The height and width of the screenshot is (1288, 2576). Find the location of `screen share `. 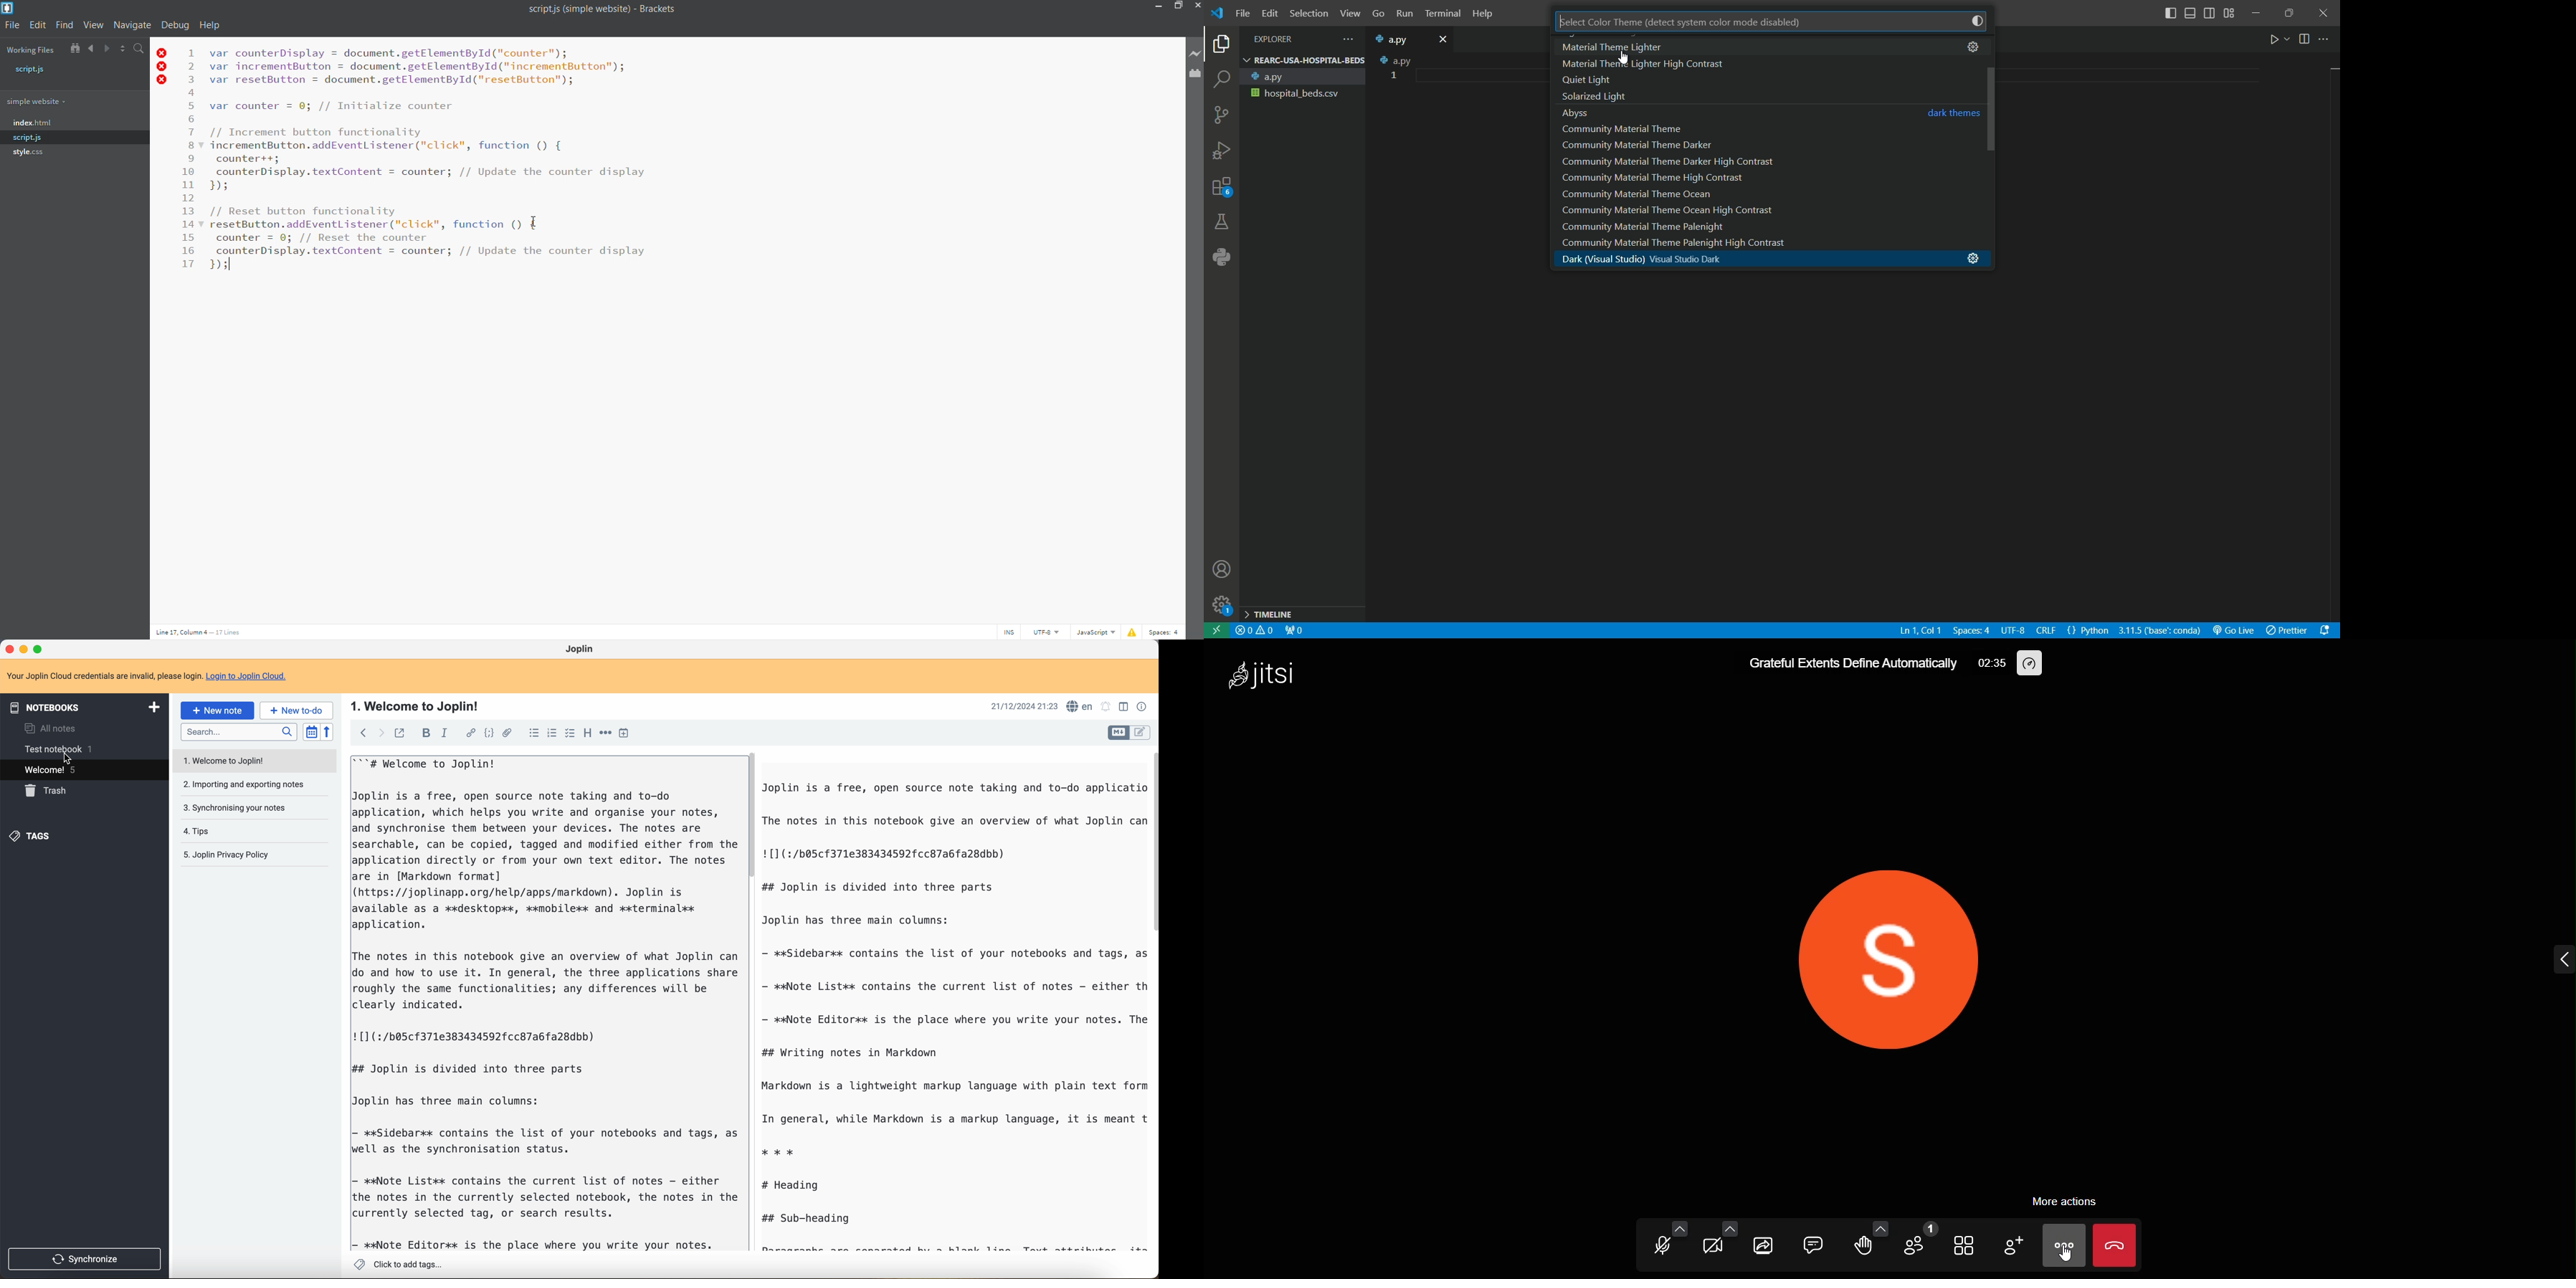

screen share  is located at coordinates (1765, 1243).